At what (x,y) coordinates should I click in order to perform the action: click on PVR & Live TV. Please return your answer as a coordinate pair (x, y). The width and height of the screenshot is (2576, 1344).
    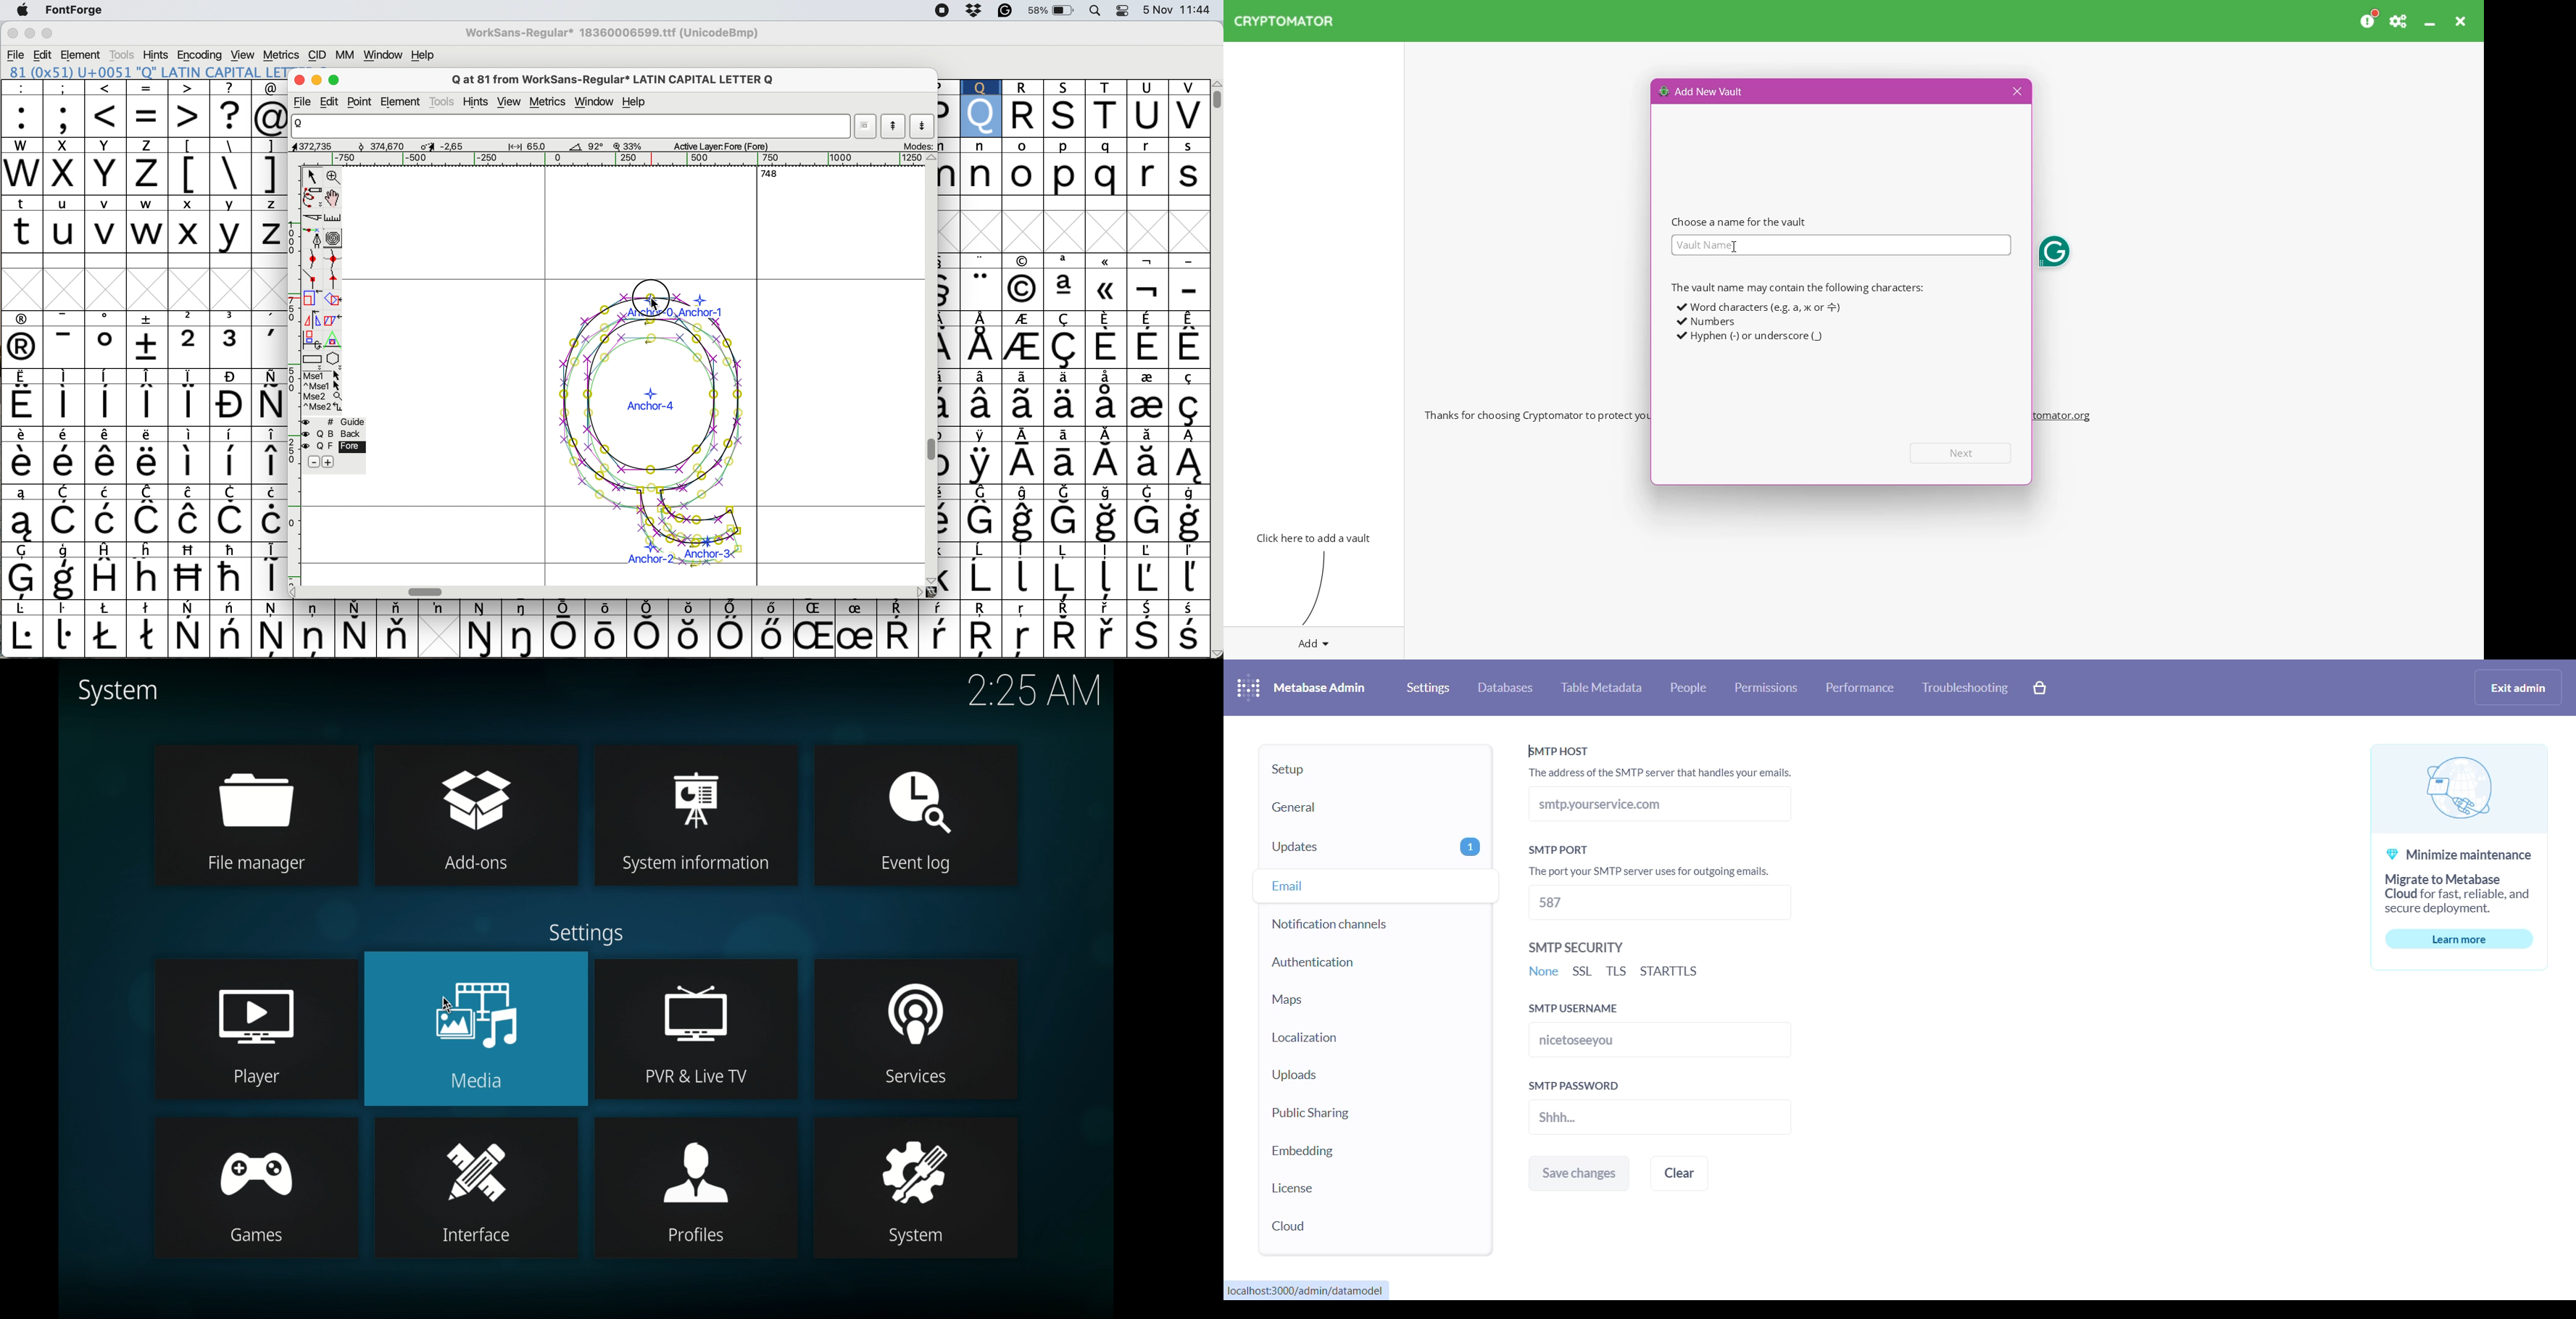
    Looking at the image, I should click on (694, 1078).